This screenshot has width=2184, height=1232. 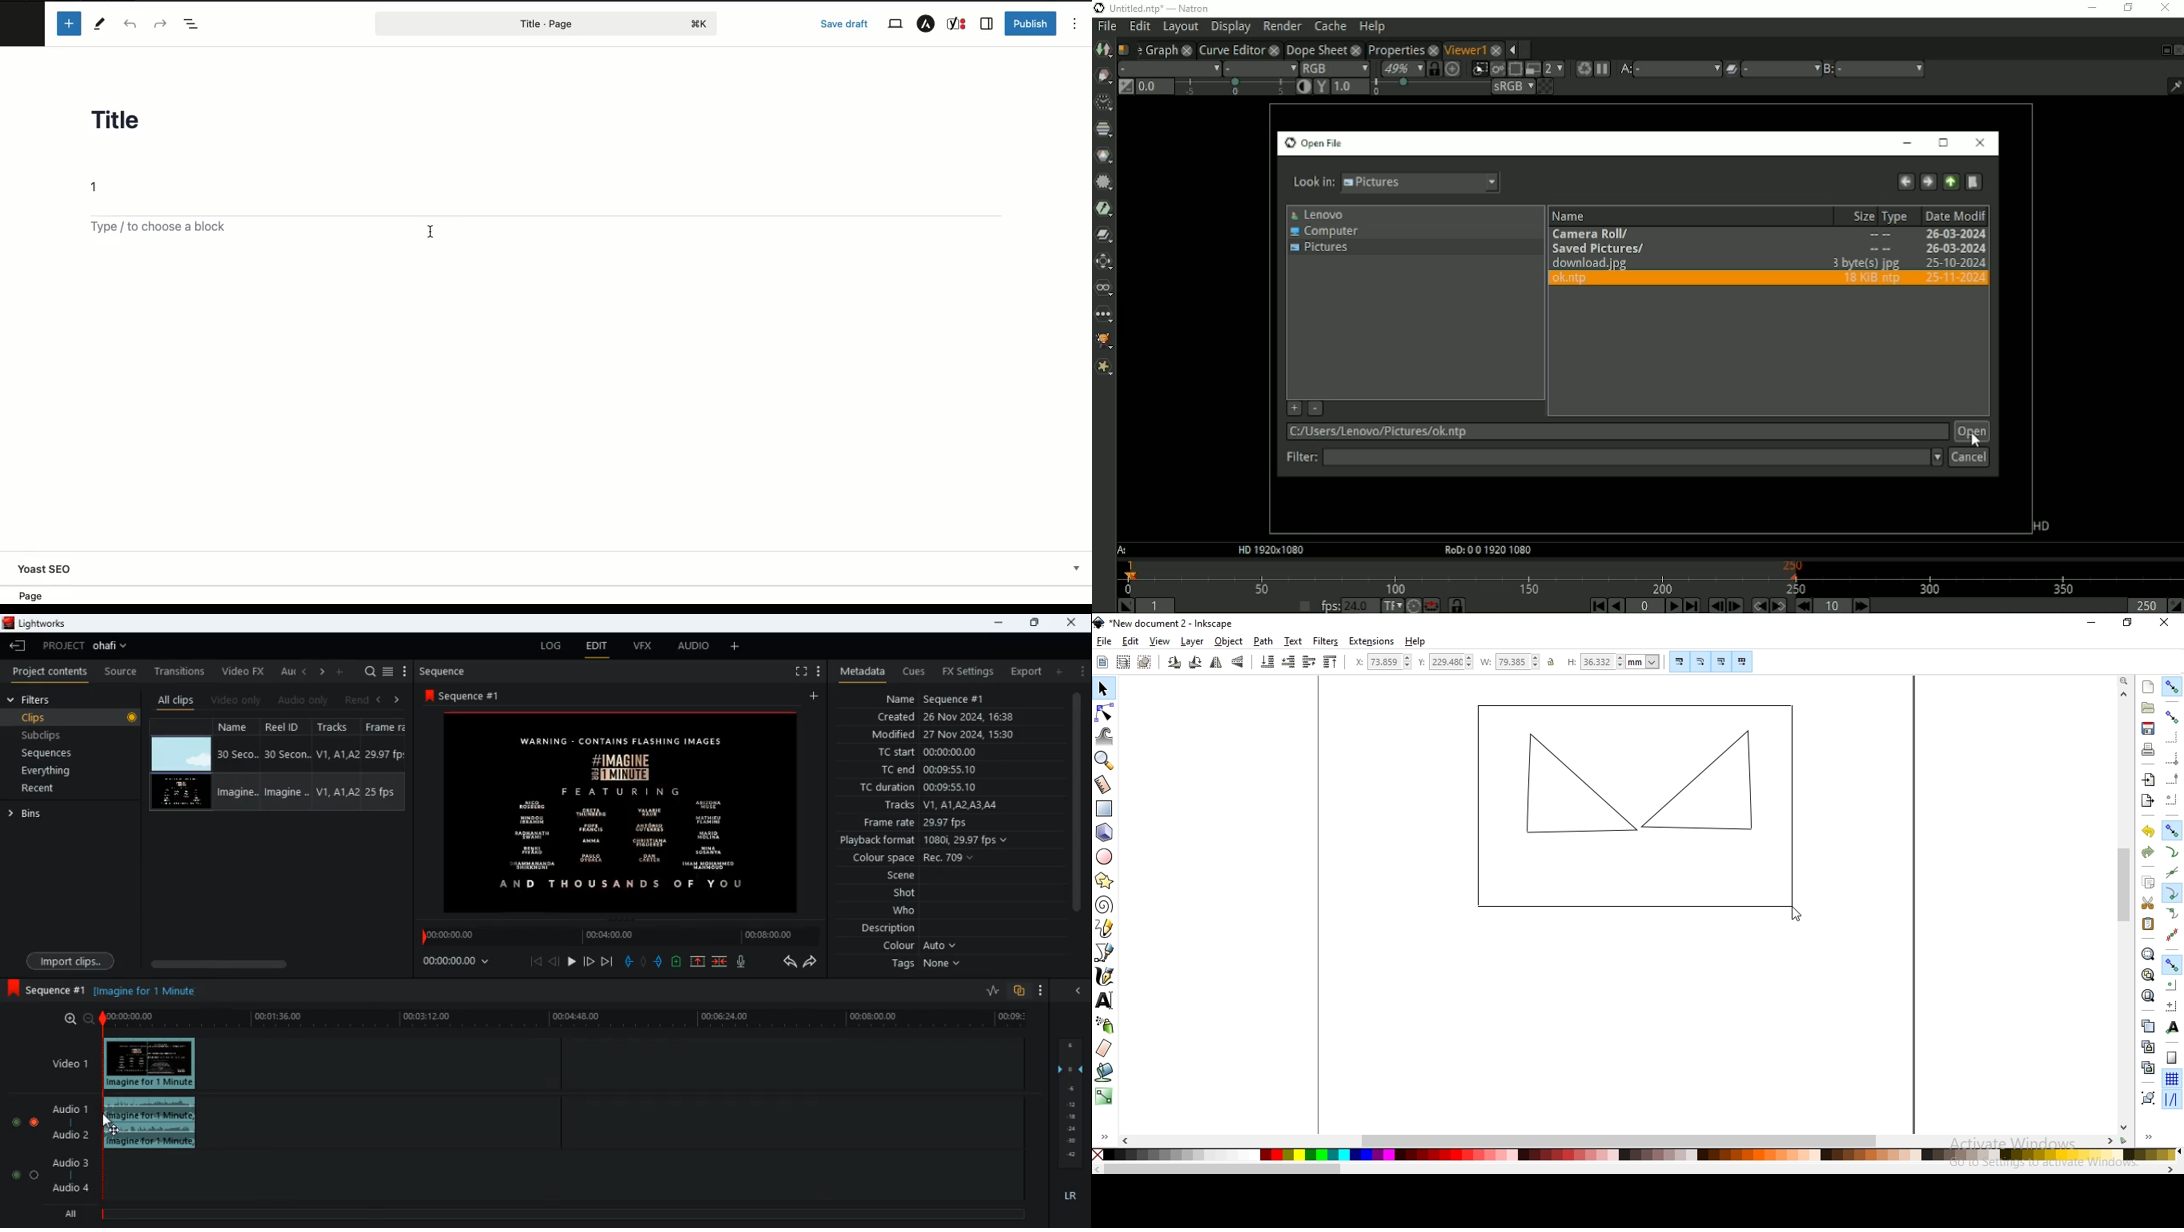 What do you see at coordinates (52, 790) in the screenshot?
I see `recent` at bounding box center [52, 790].